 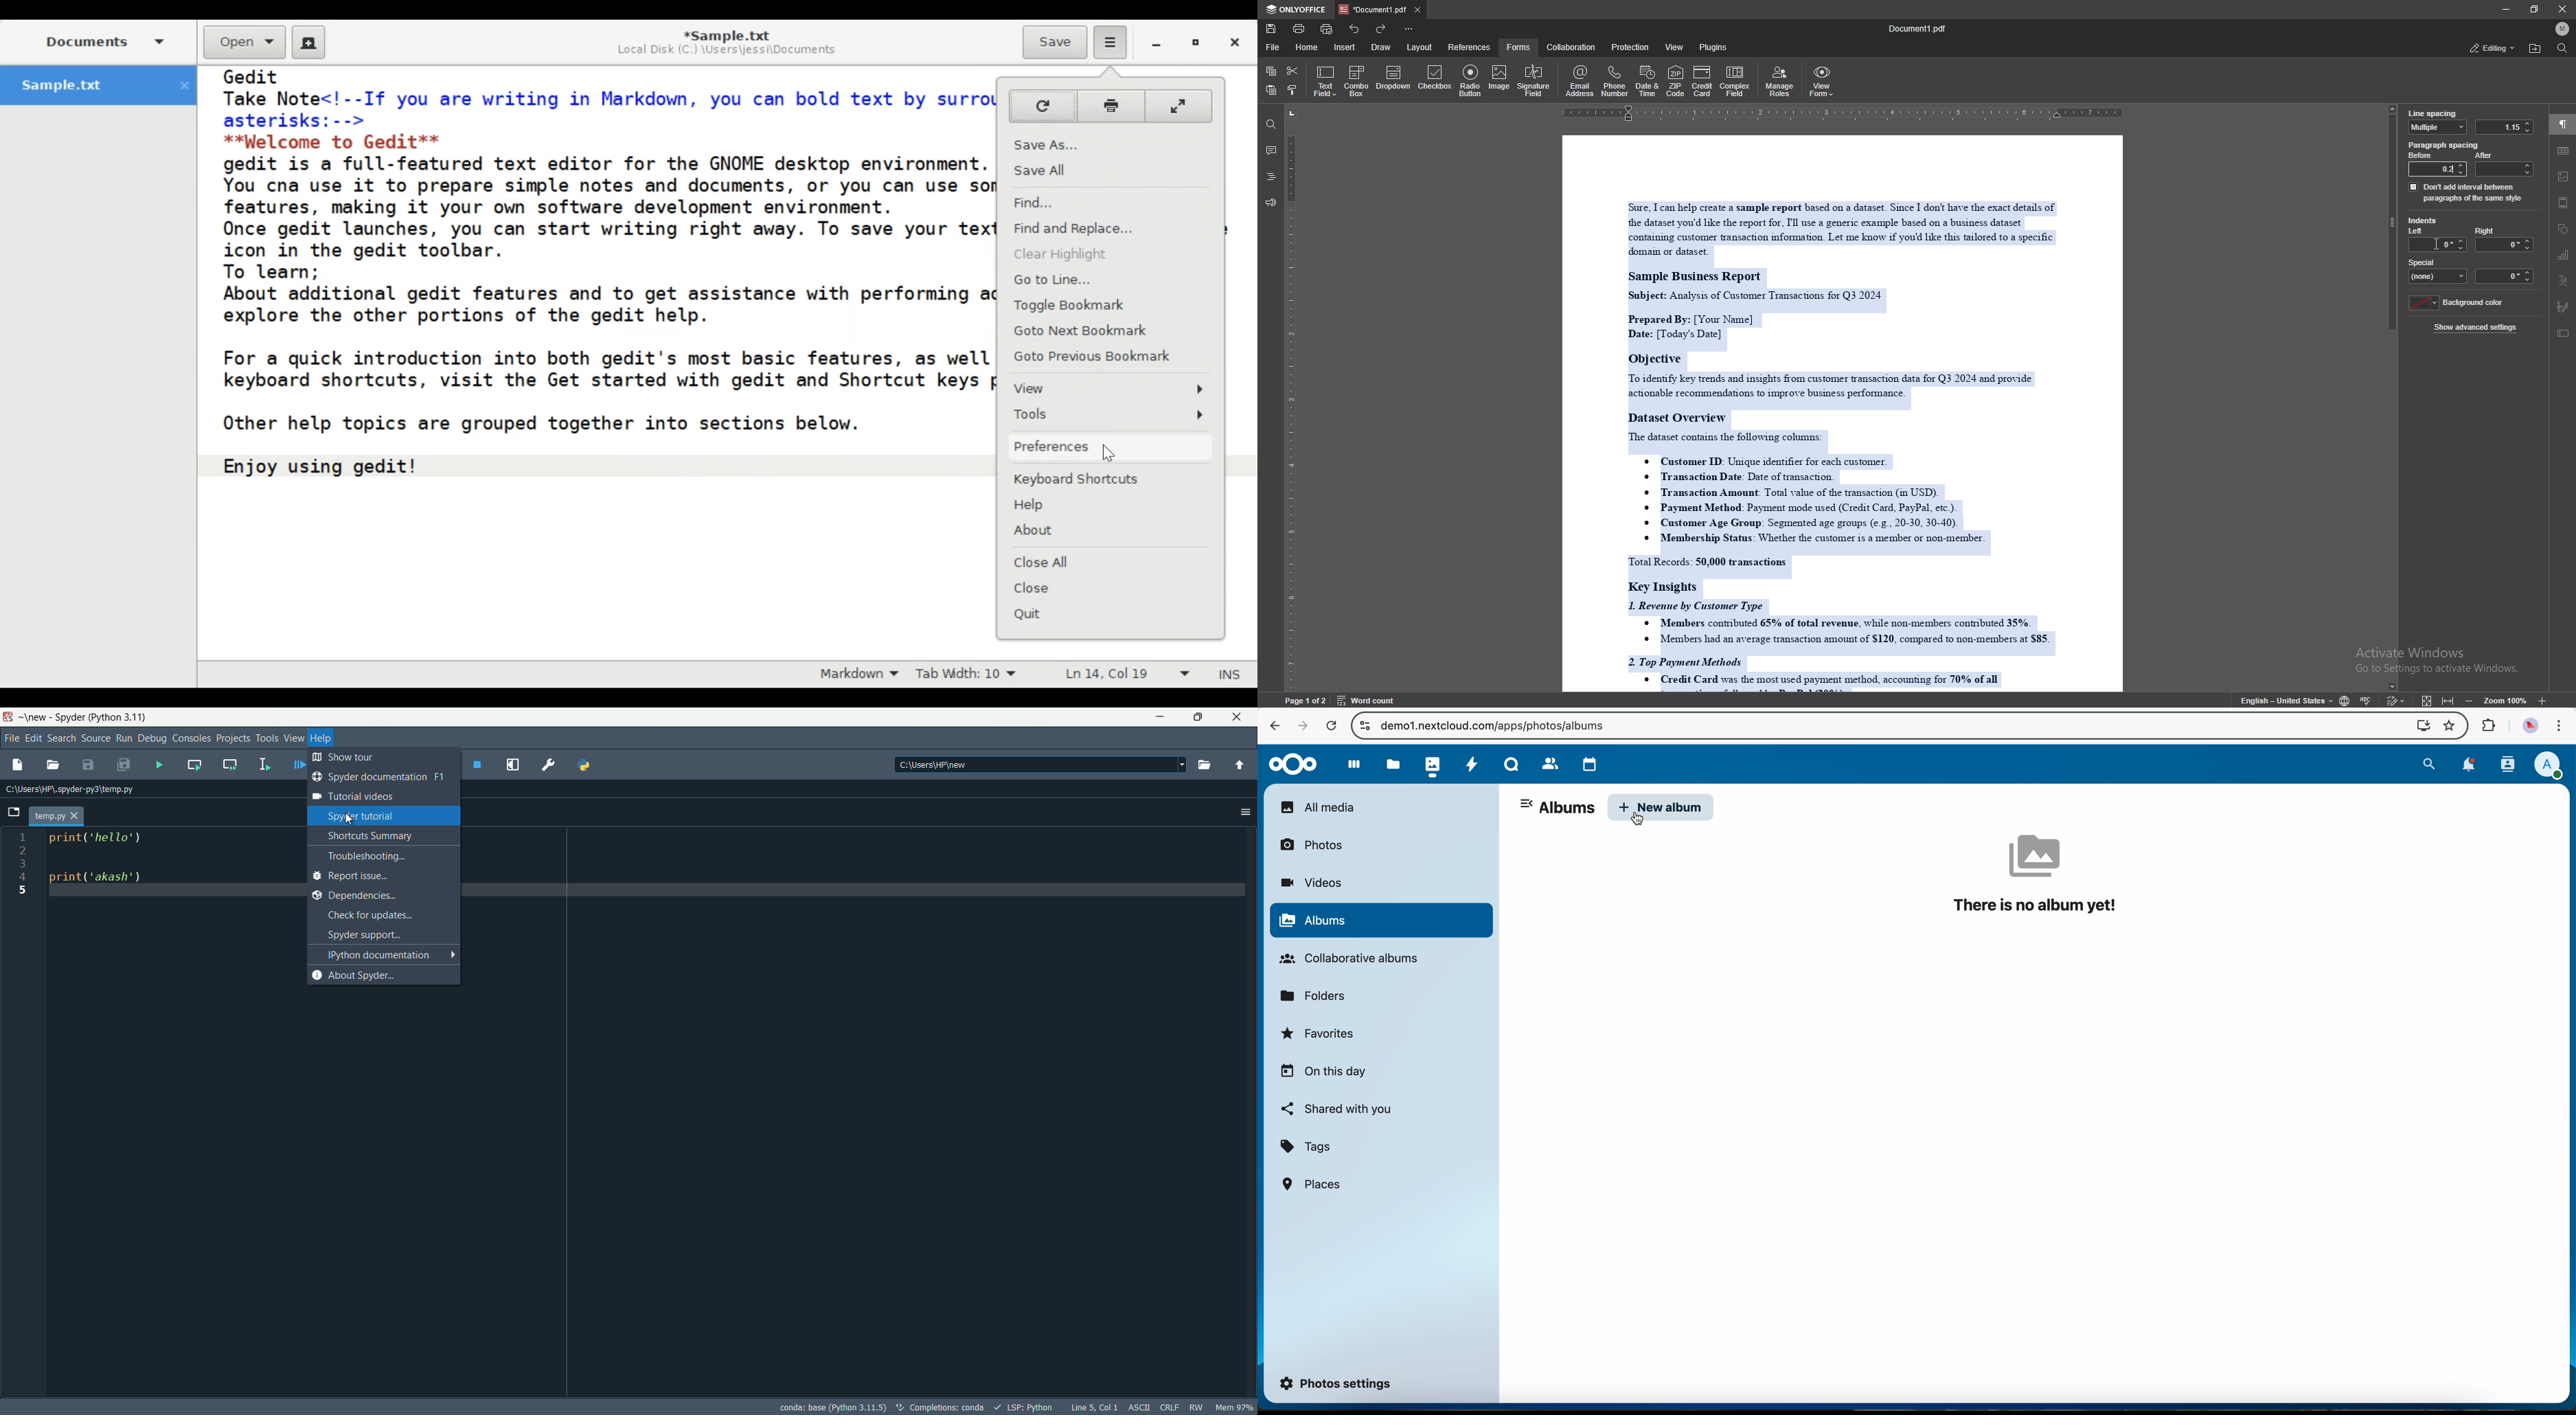 I want to click on track change, so click(x=2396, y=699).